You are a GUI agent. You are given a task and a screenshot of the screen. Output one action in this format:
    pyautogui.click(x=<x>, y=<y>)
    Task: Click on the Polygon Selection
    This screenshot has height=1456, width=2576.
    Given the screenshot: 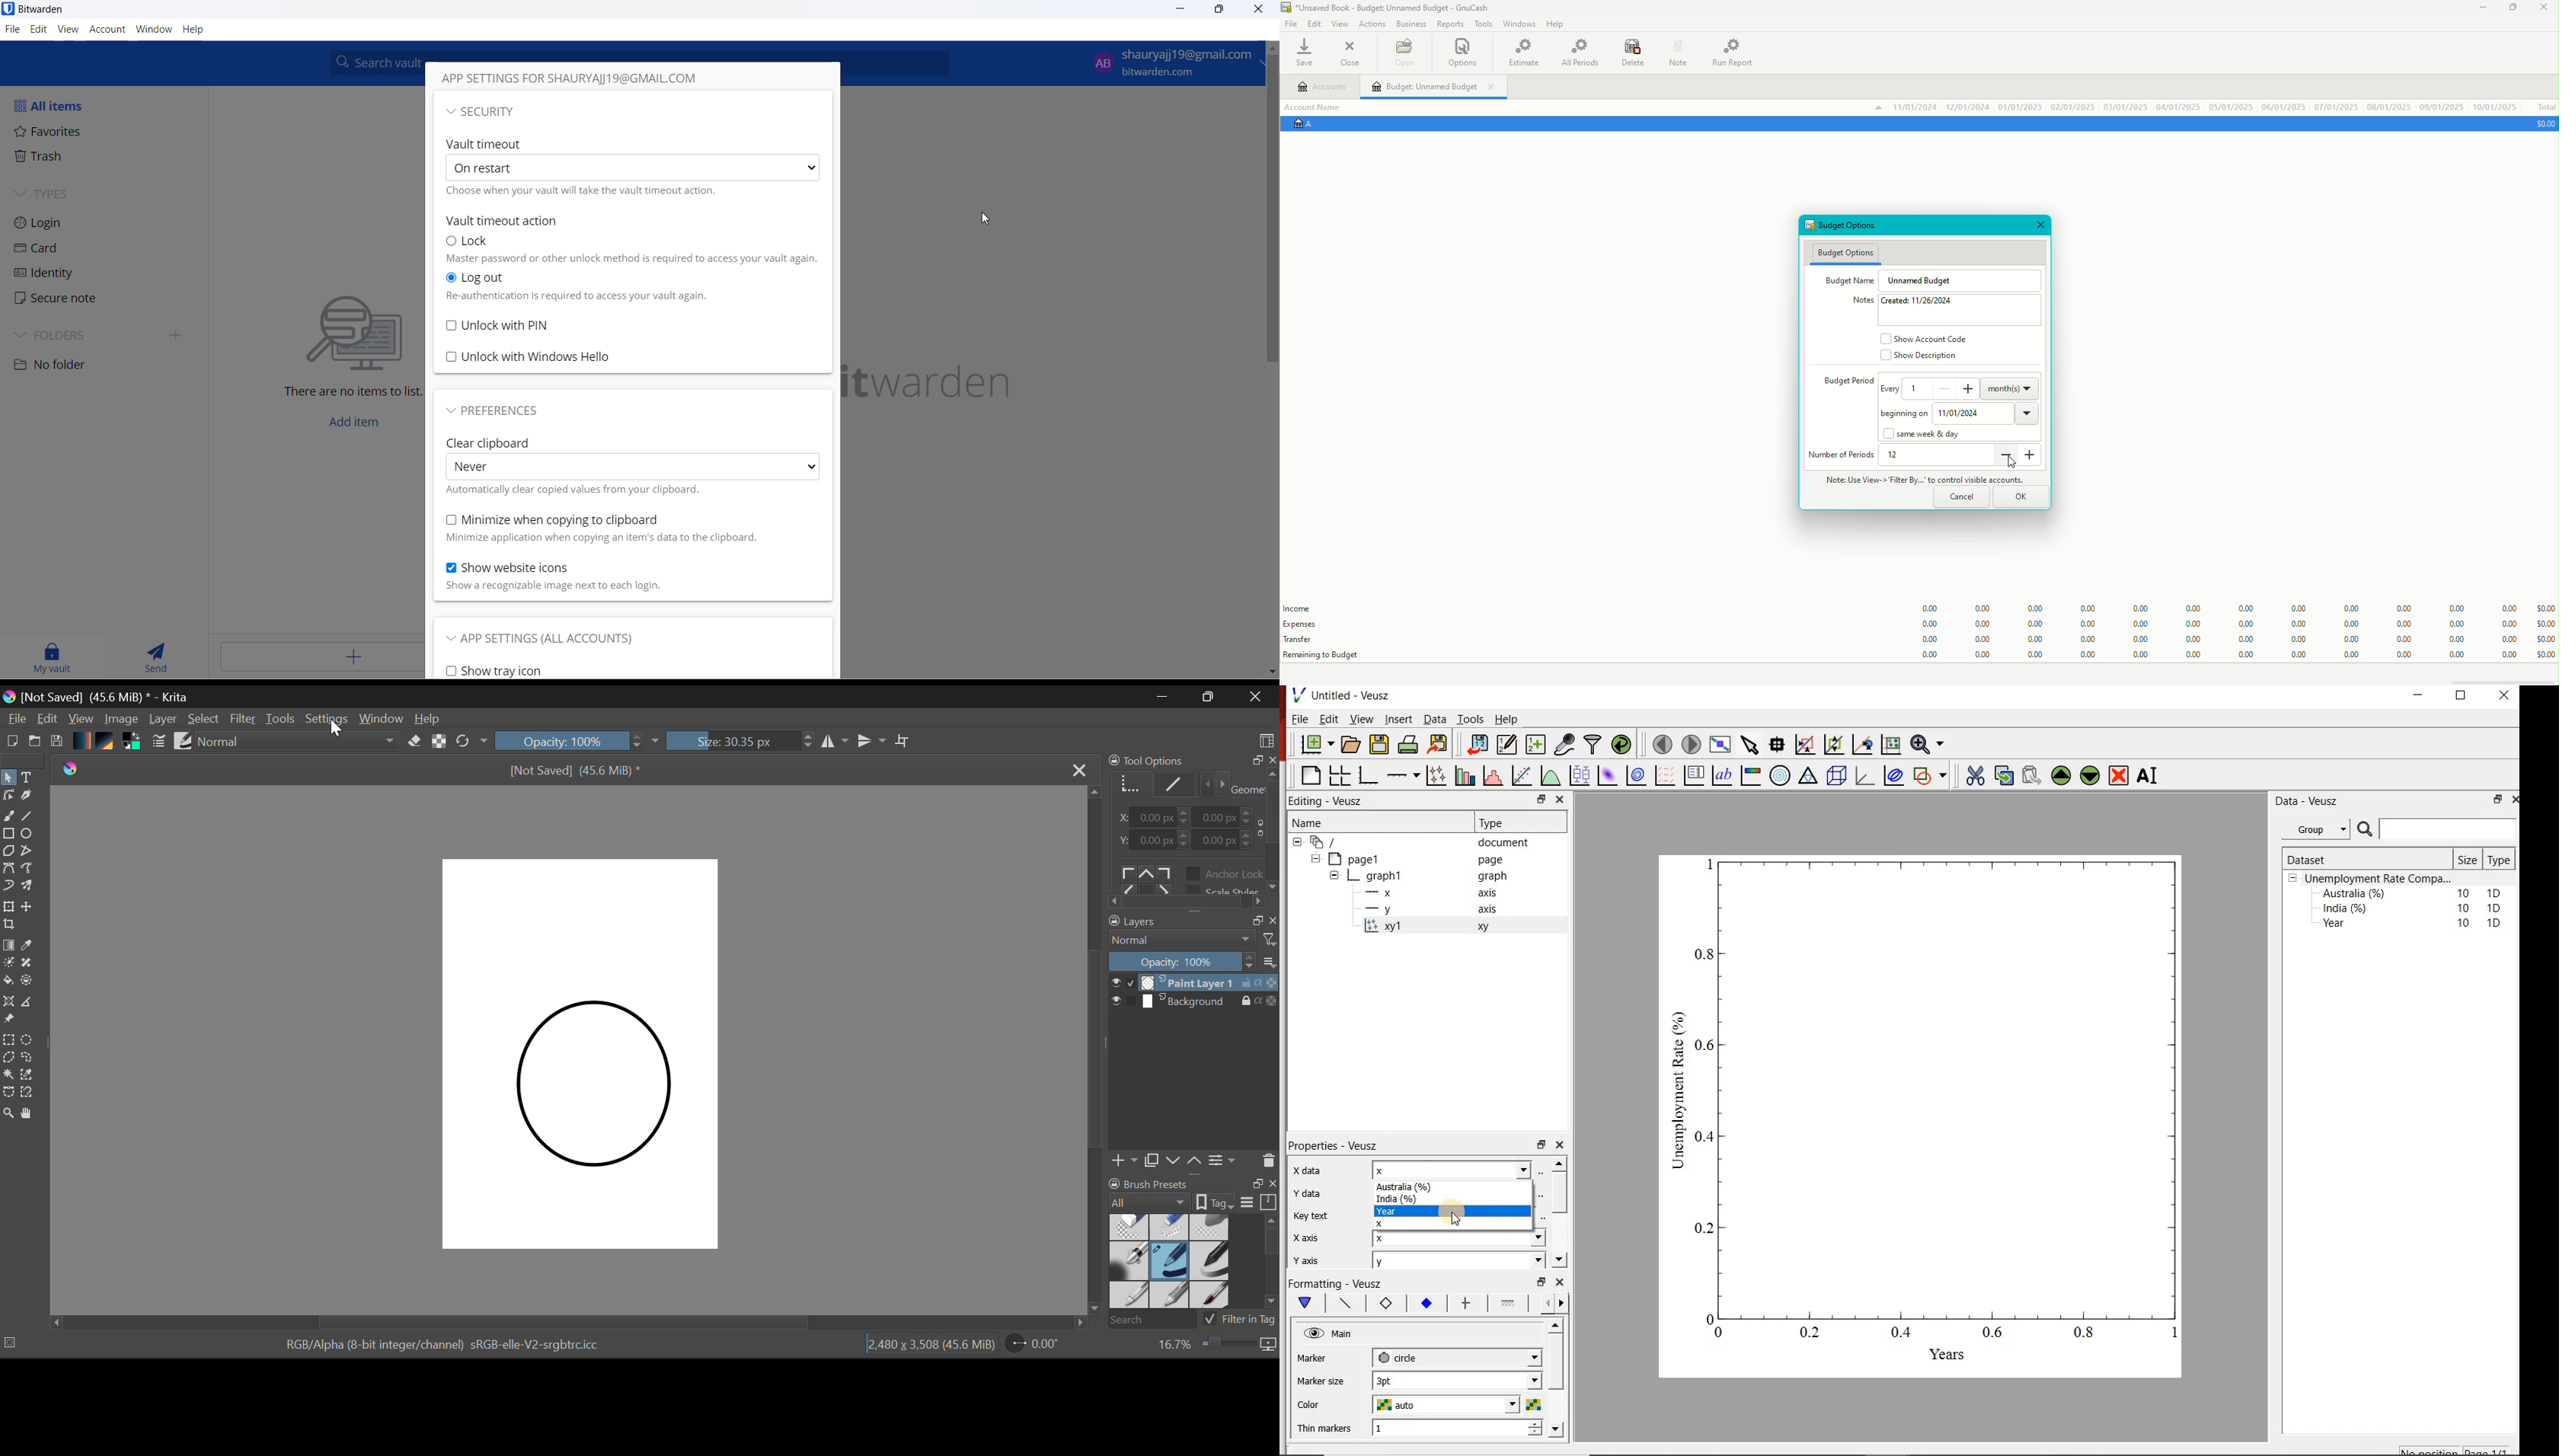 What is the action you would take?
    pyautogui.click(x=9, y=1058)
    